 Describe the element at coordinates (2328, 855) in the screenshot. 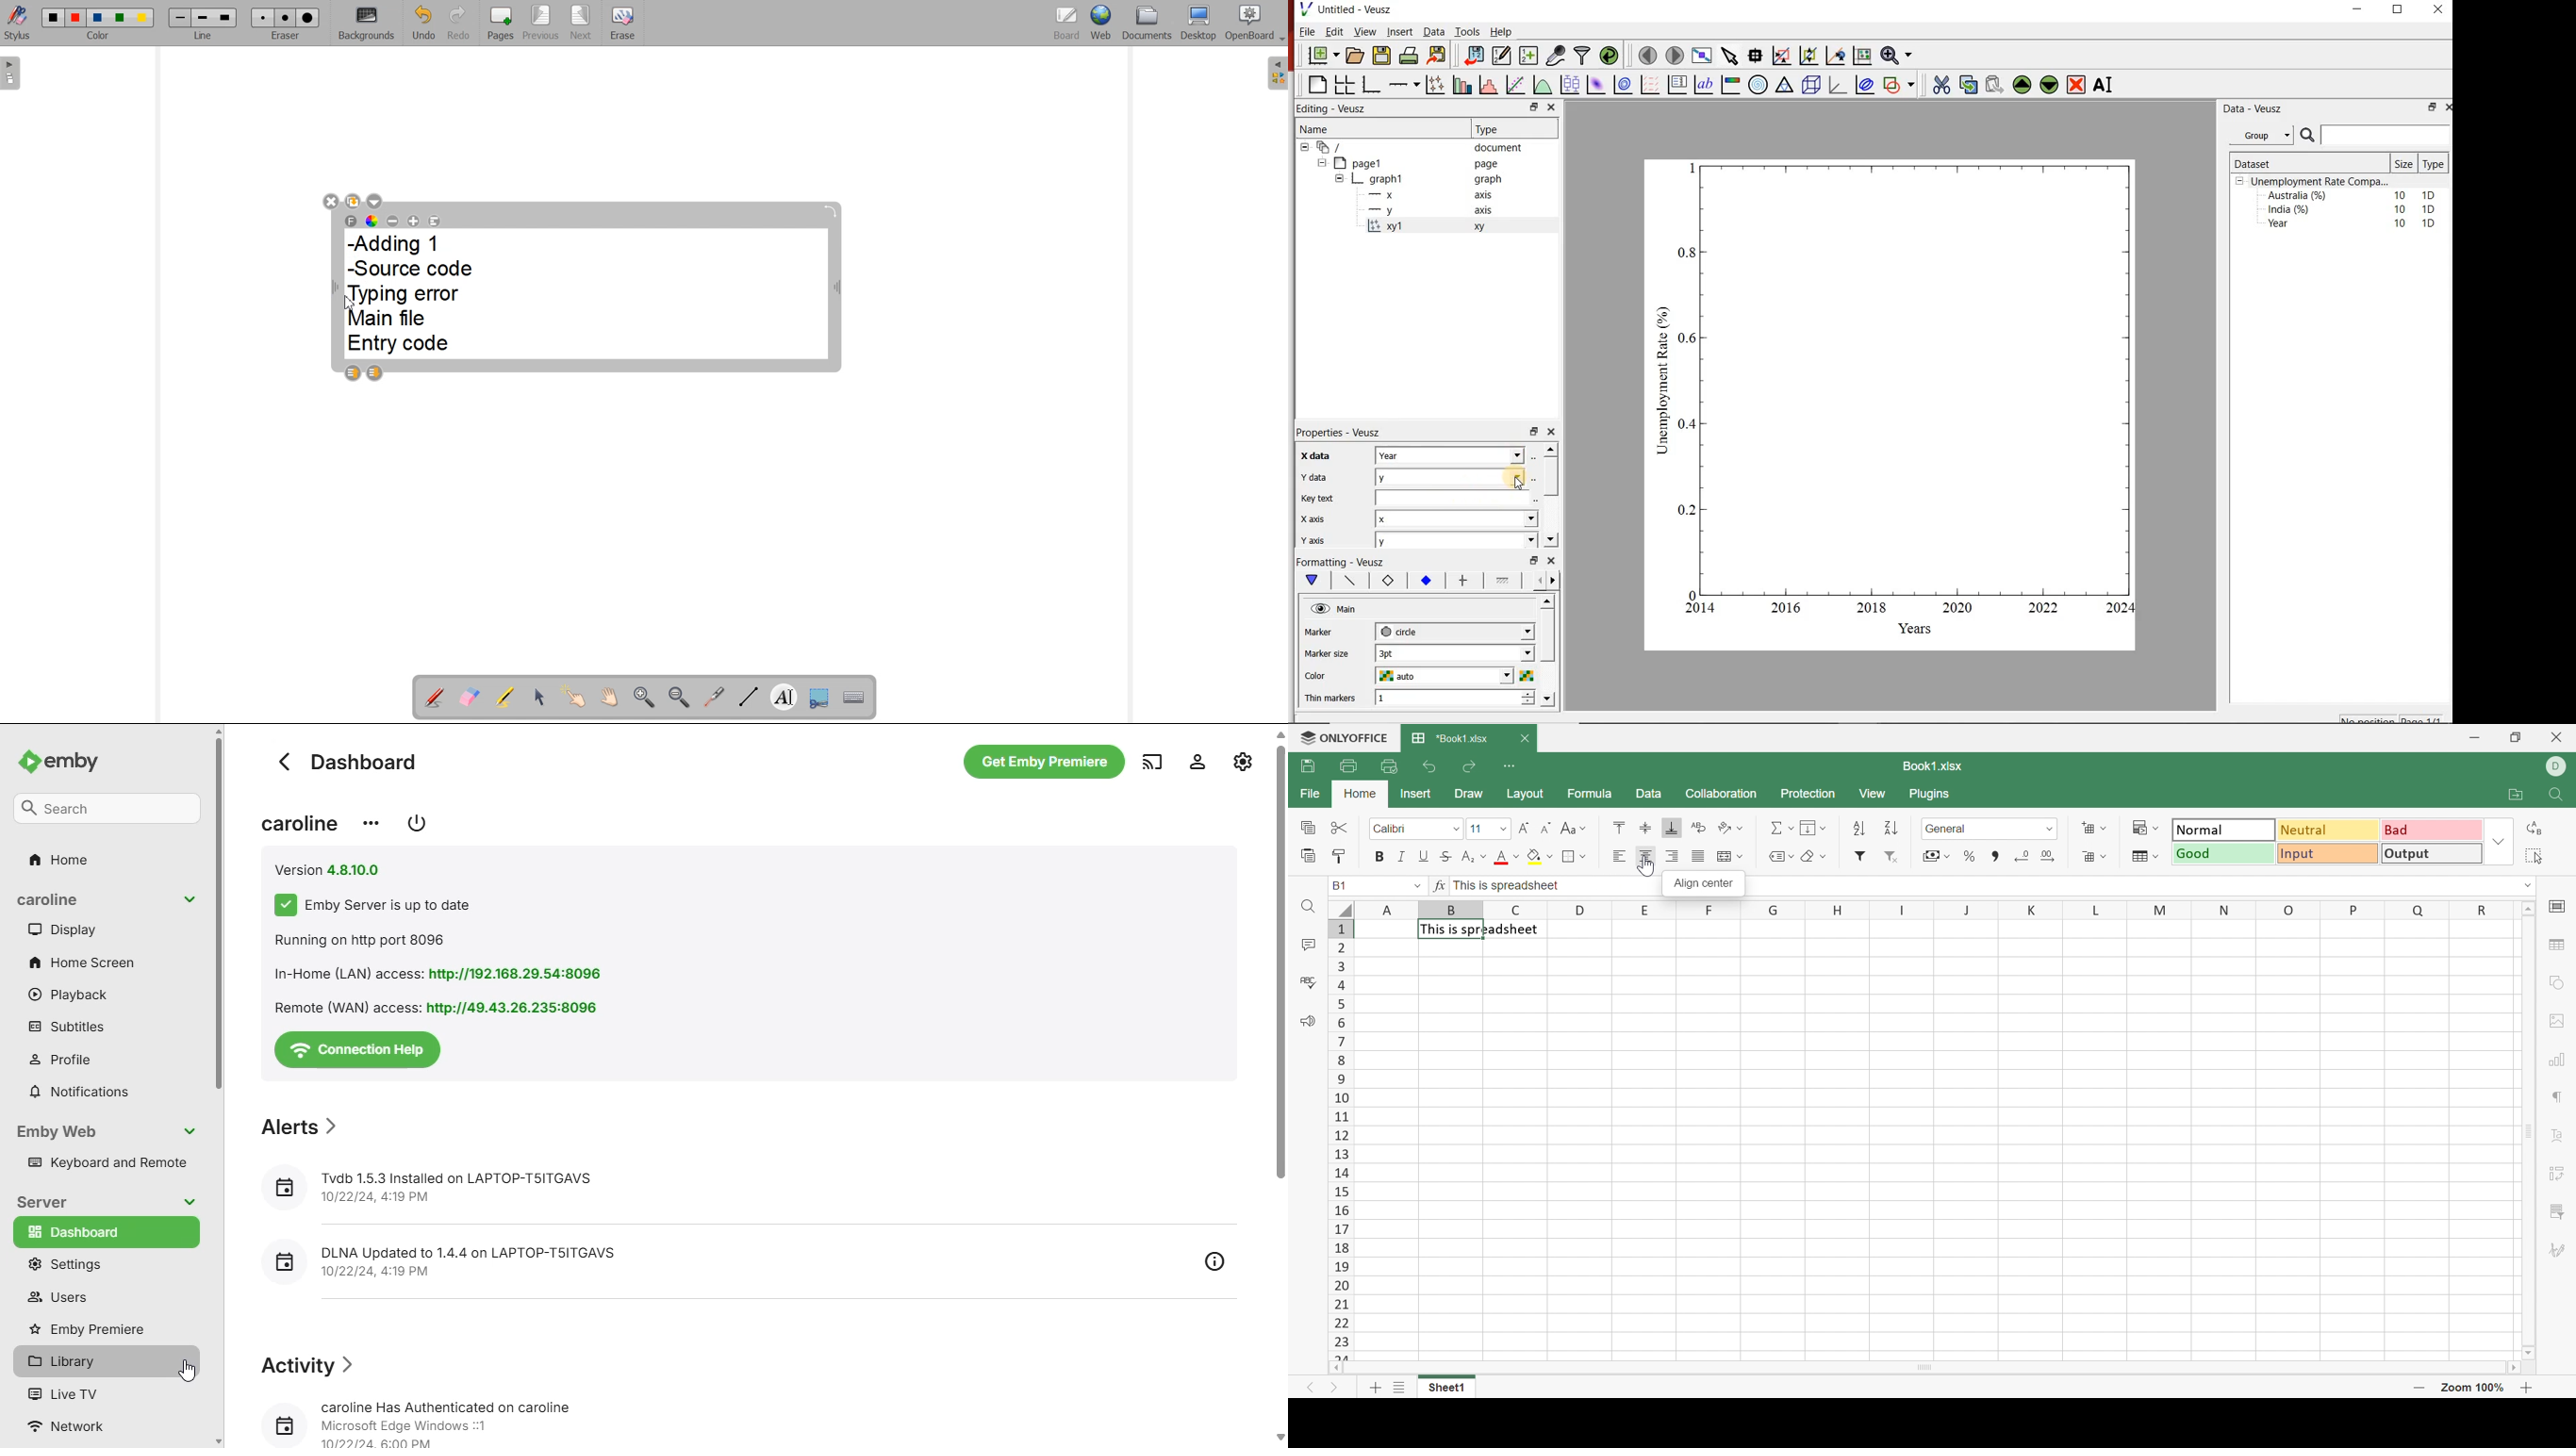

I see `Input` at that location.